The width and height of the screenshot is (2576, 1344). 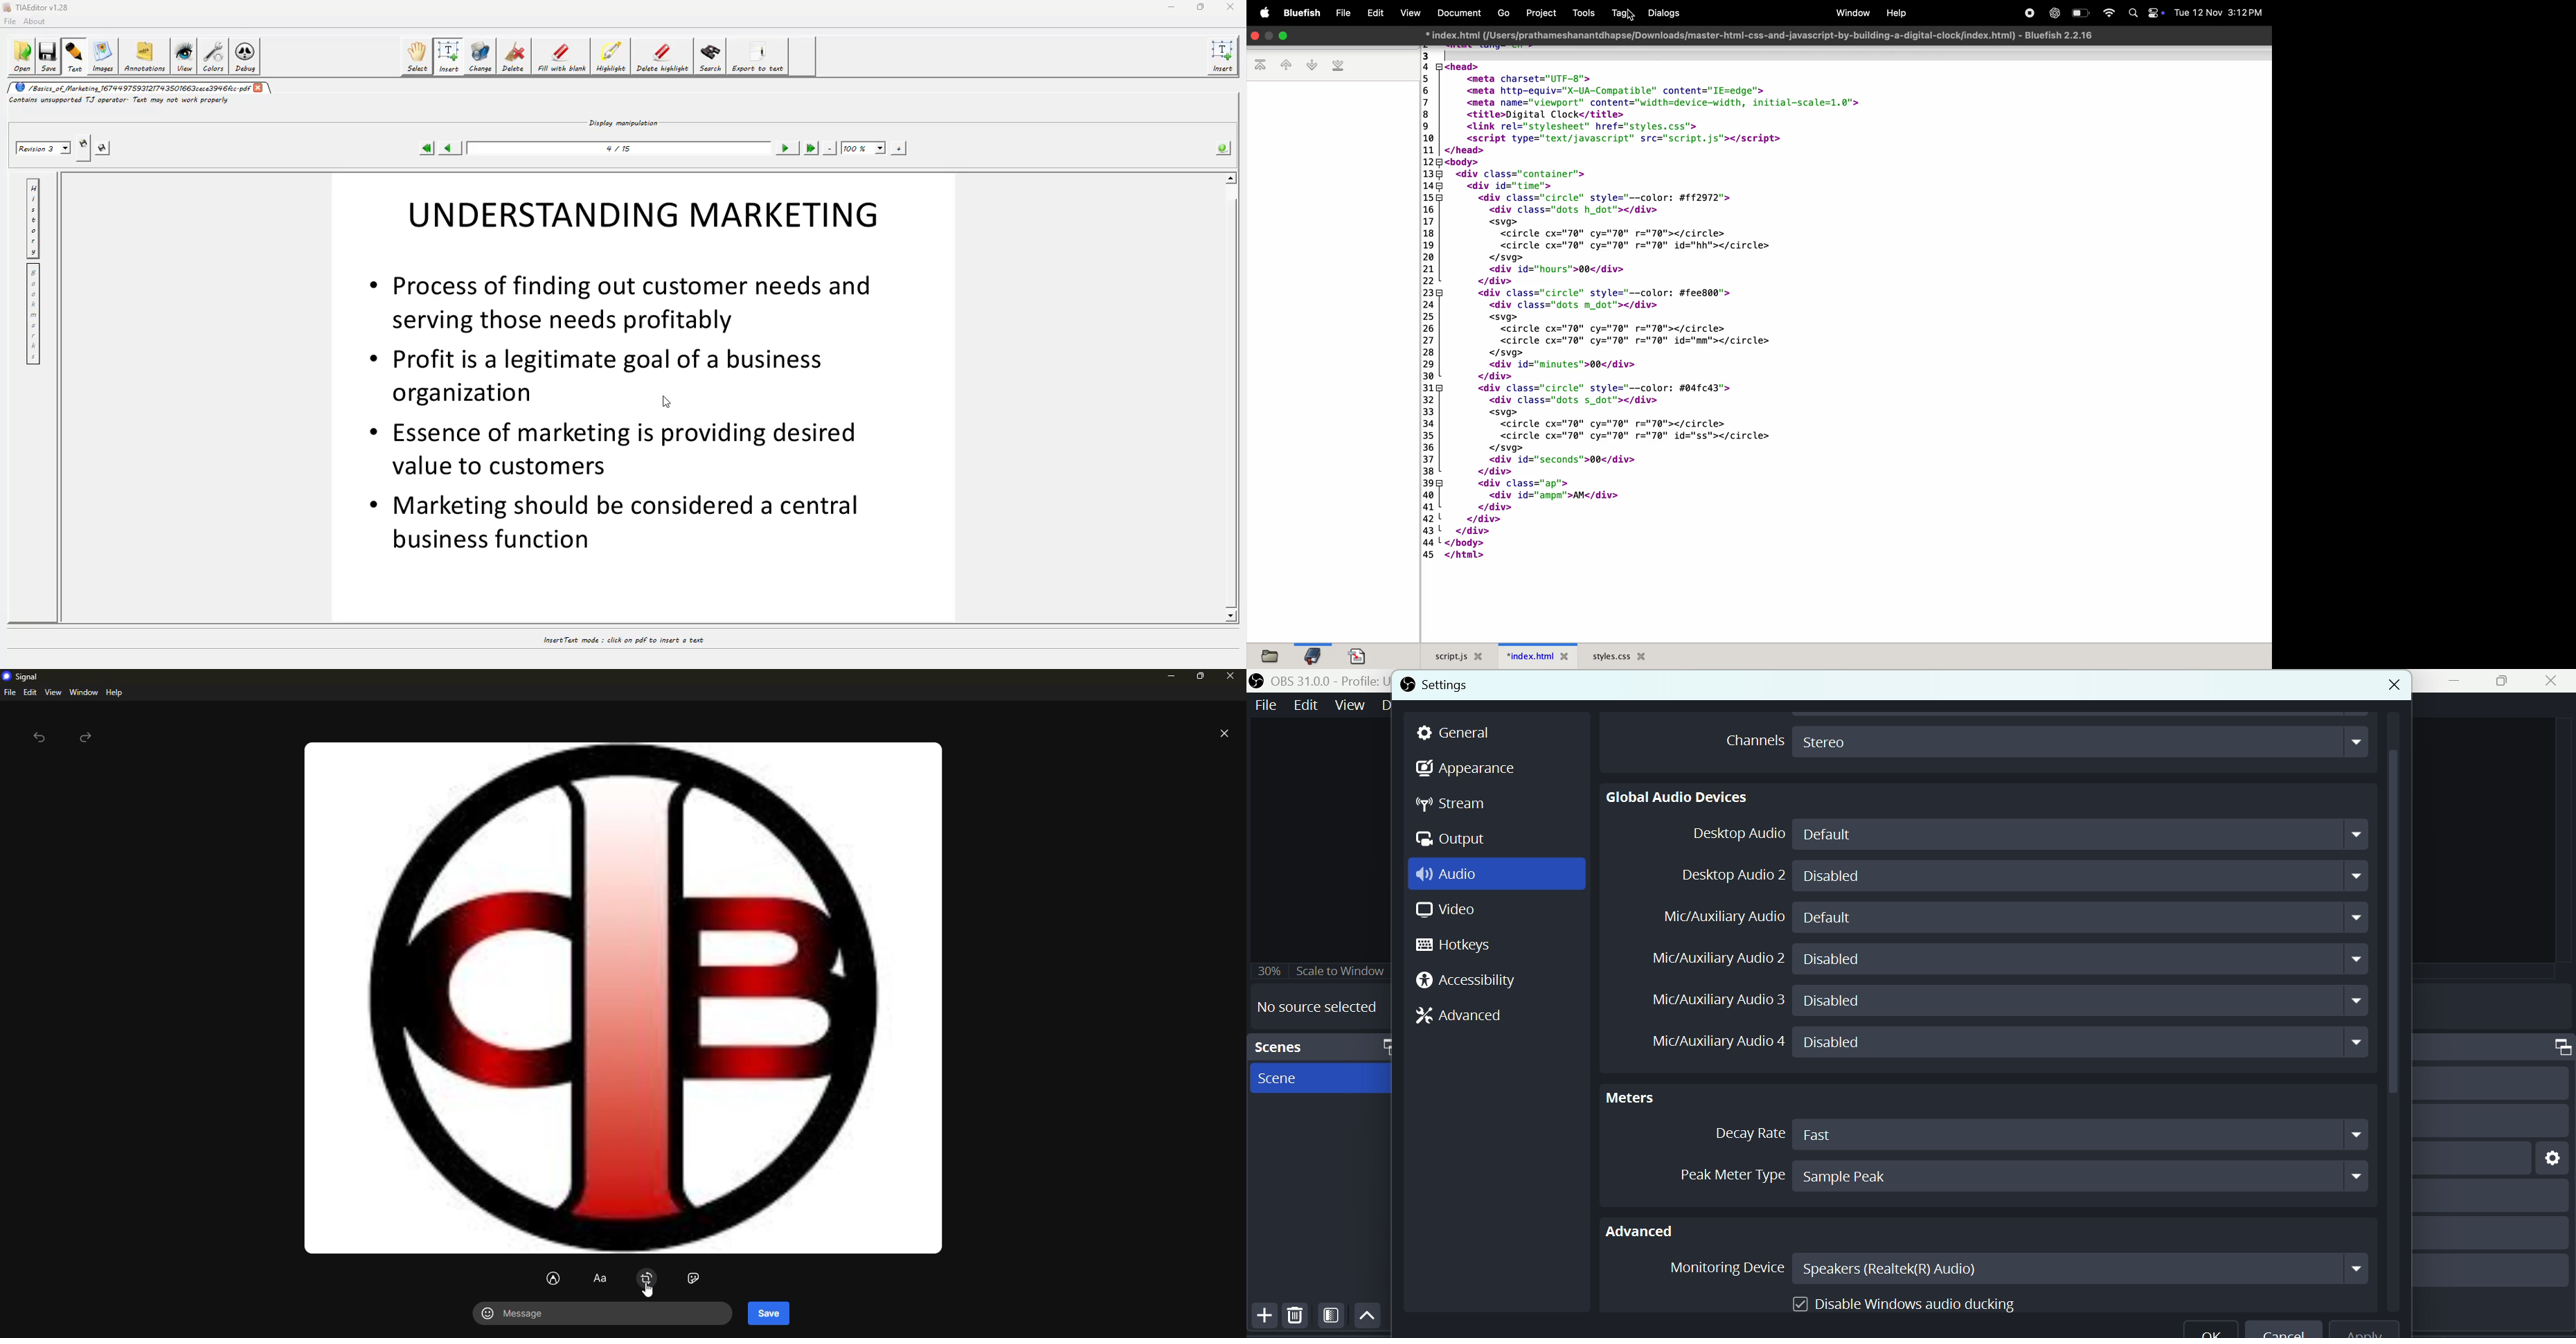 What do you see at coordinates (1328, 680) in the screenshot?
I see `OBS 31.0 .0 profile untitled seen new scene` at bounding box center [1328, 680].